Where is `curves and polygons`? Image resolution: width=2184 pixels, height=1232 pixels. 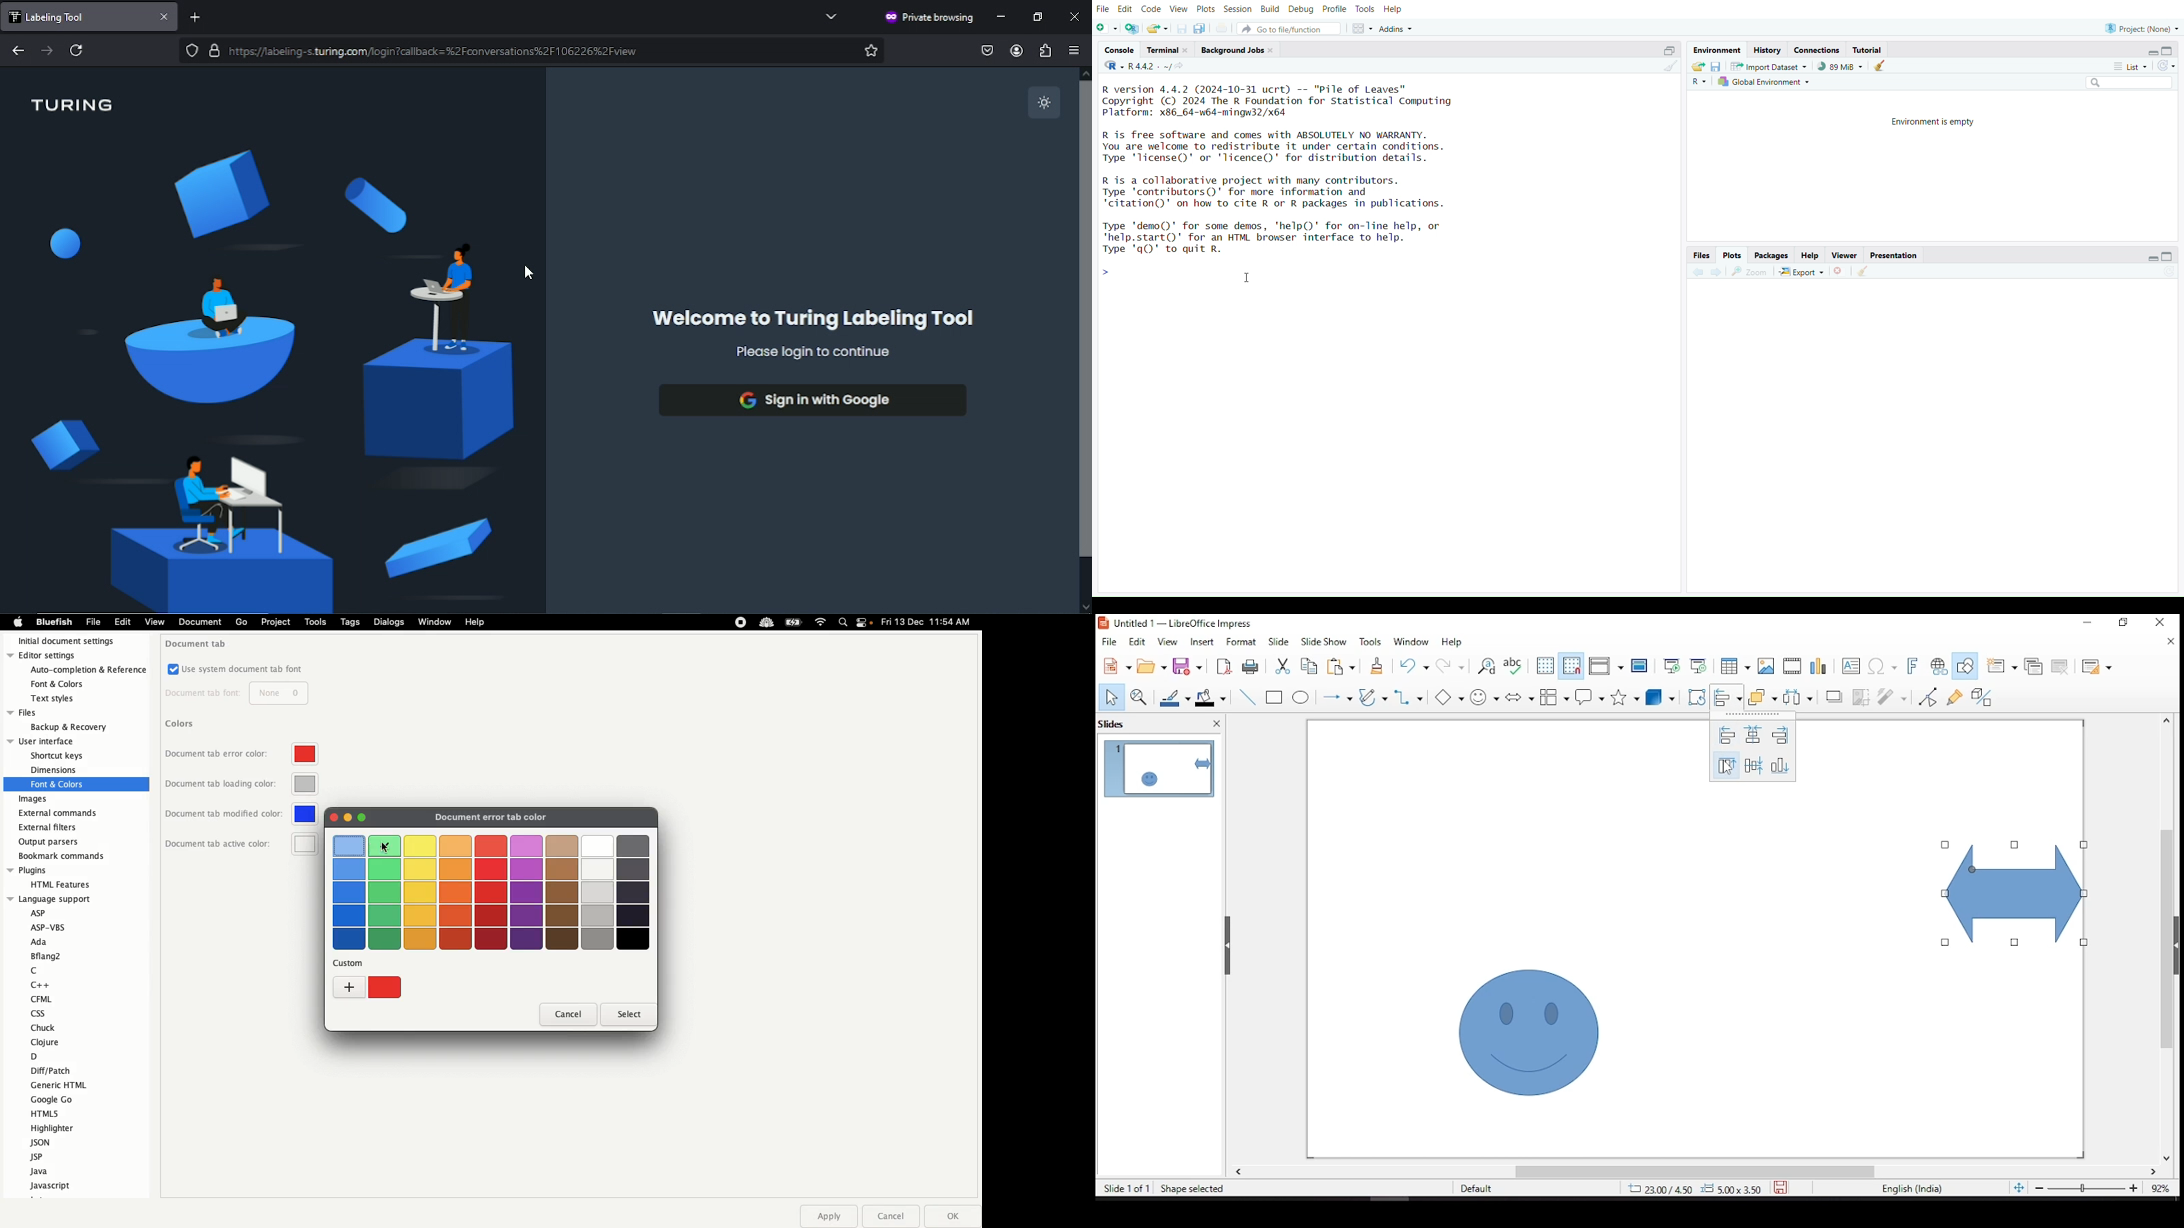 curves and polygons is located at coordinates (1373, 698).